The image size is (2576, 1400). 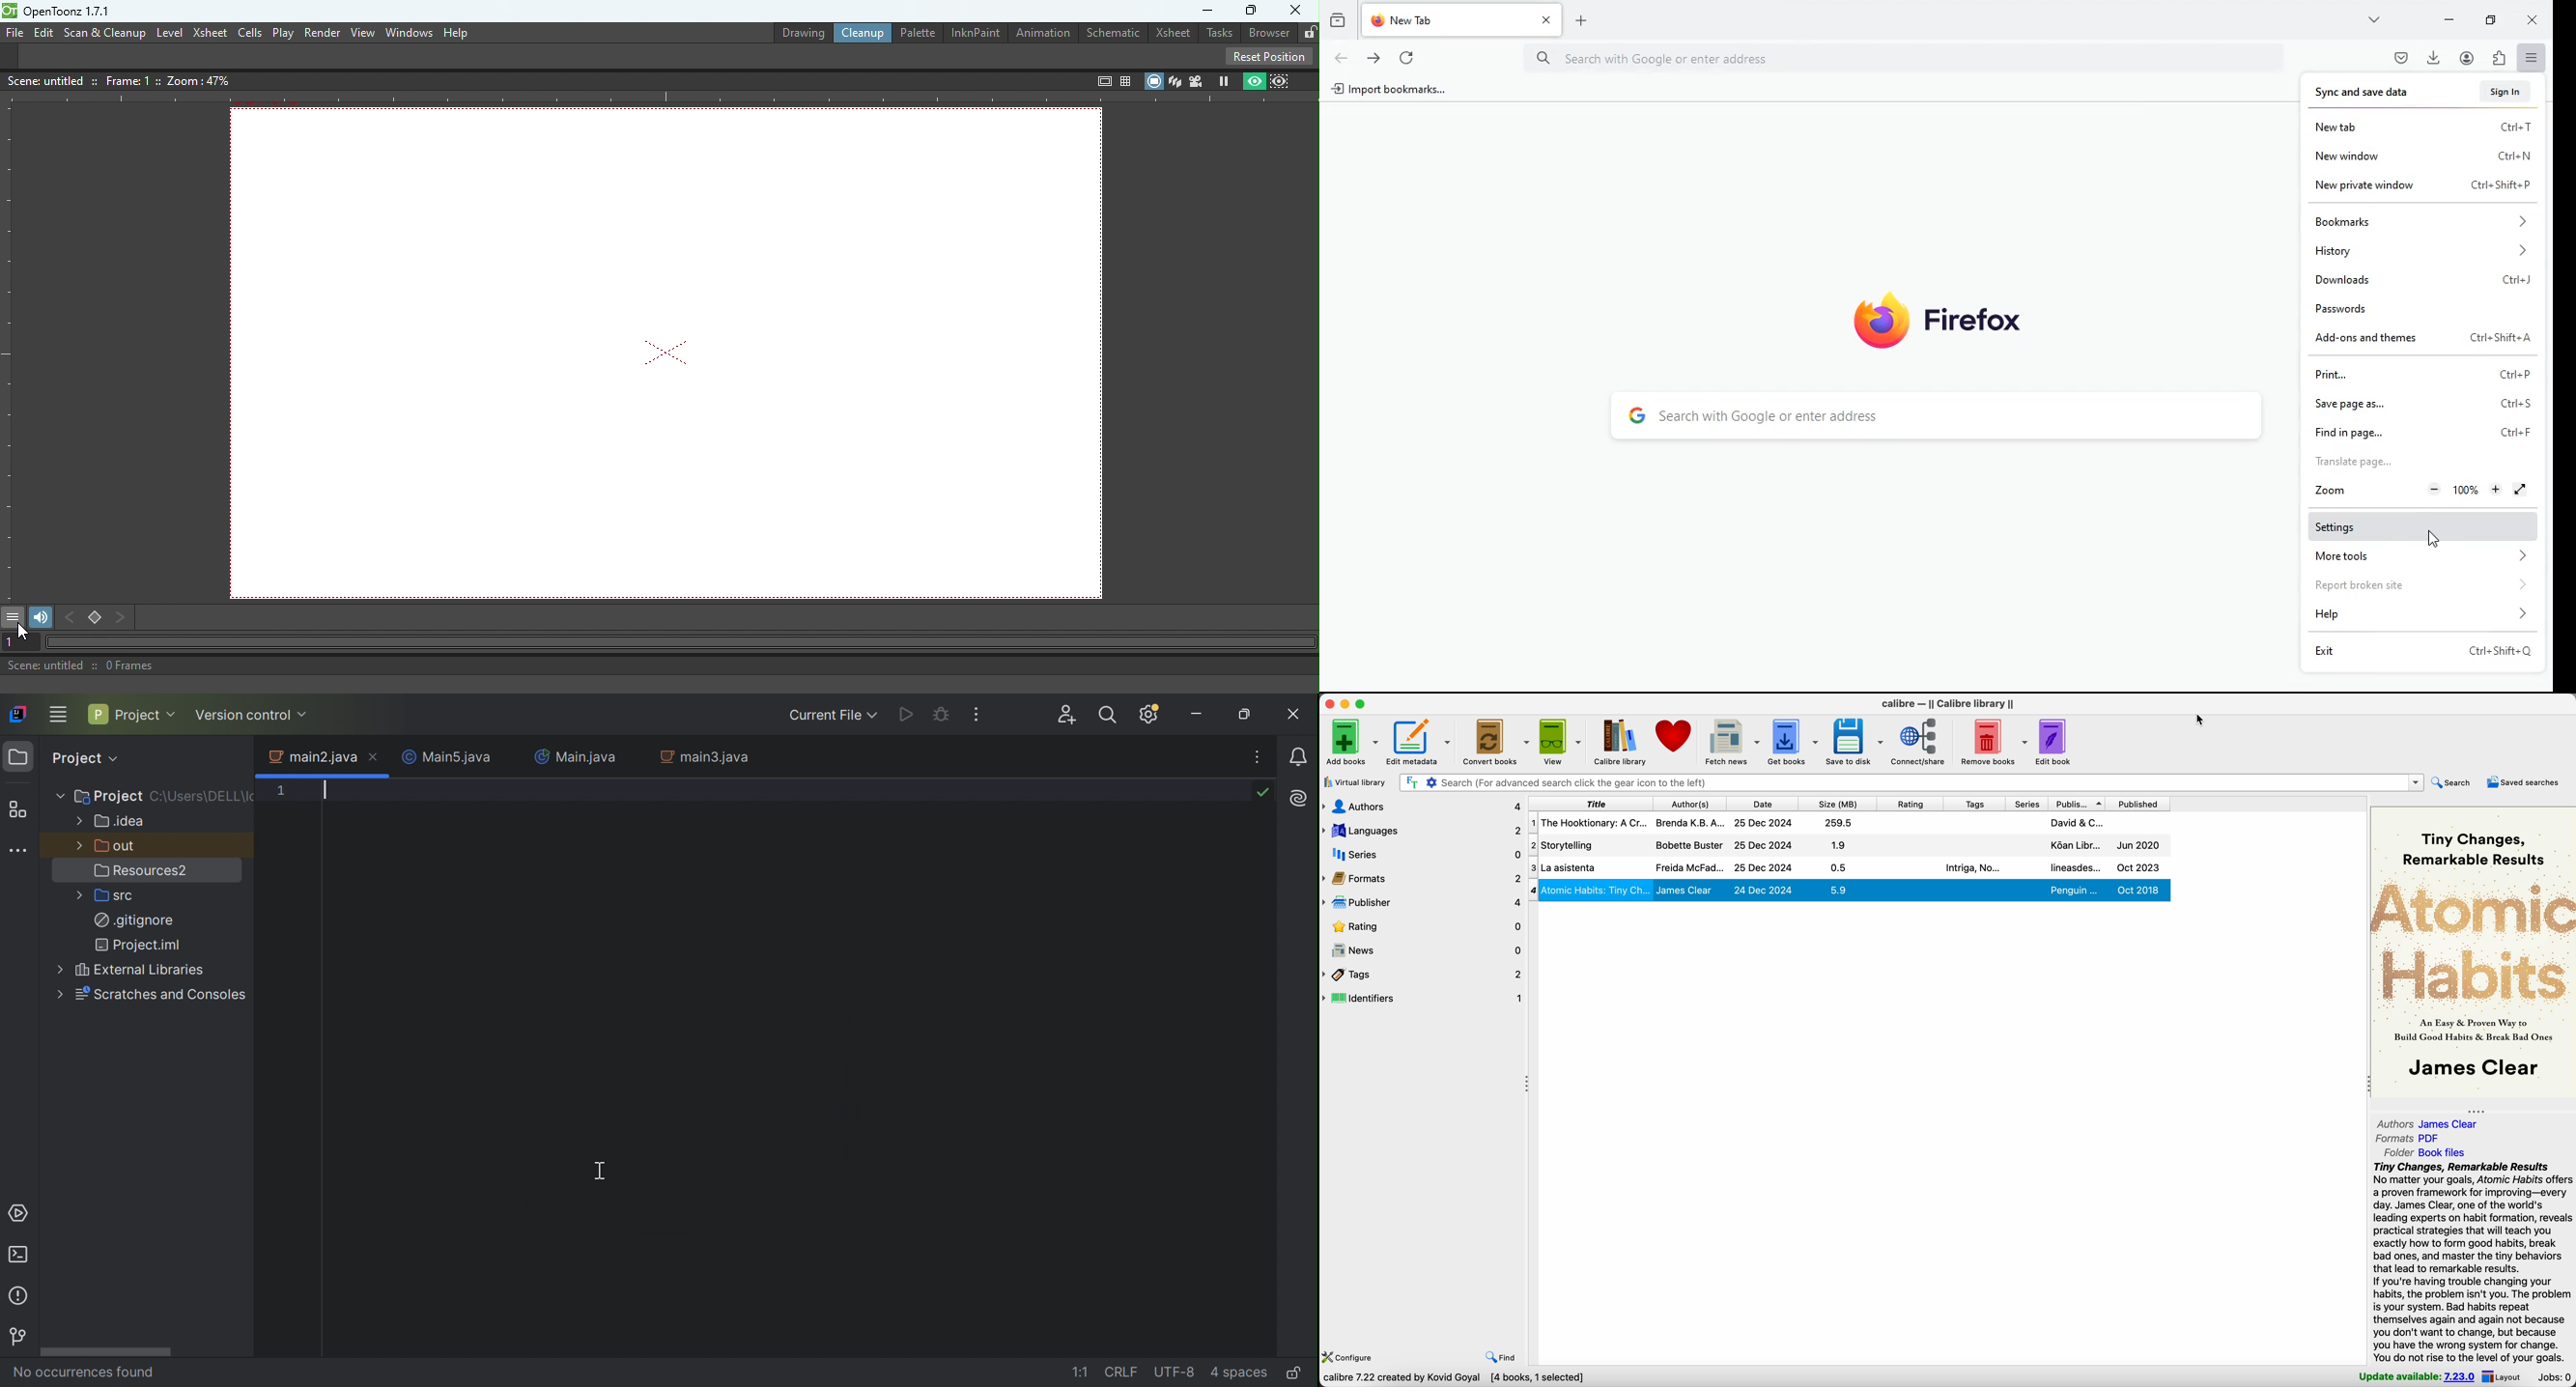 What do you see at coordinates (1533, 866) in the screenshot?
I see `3` at bounding box center [1533, 866].